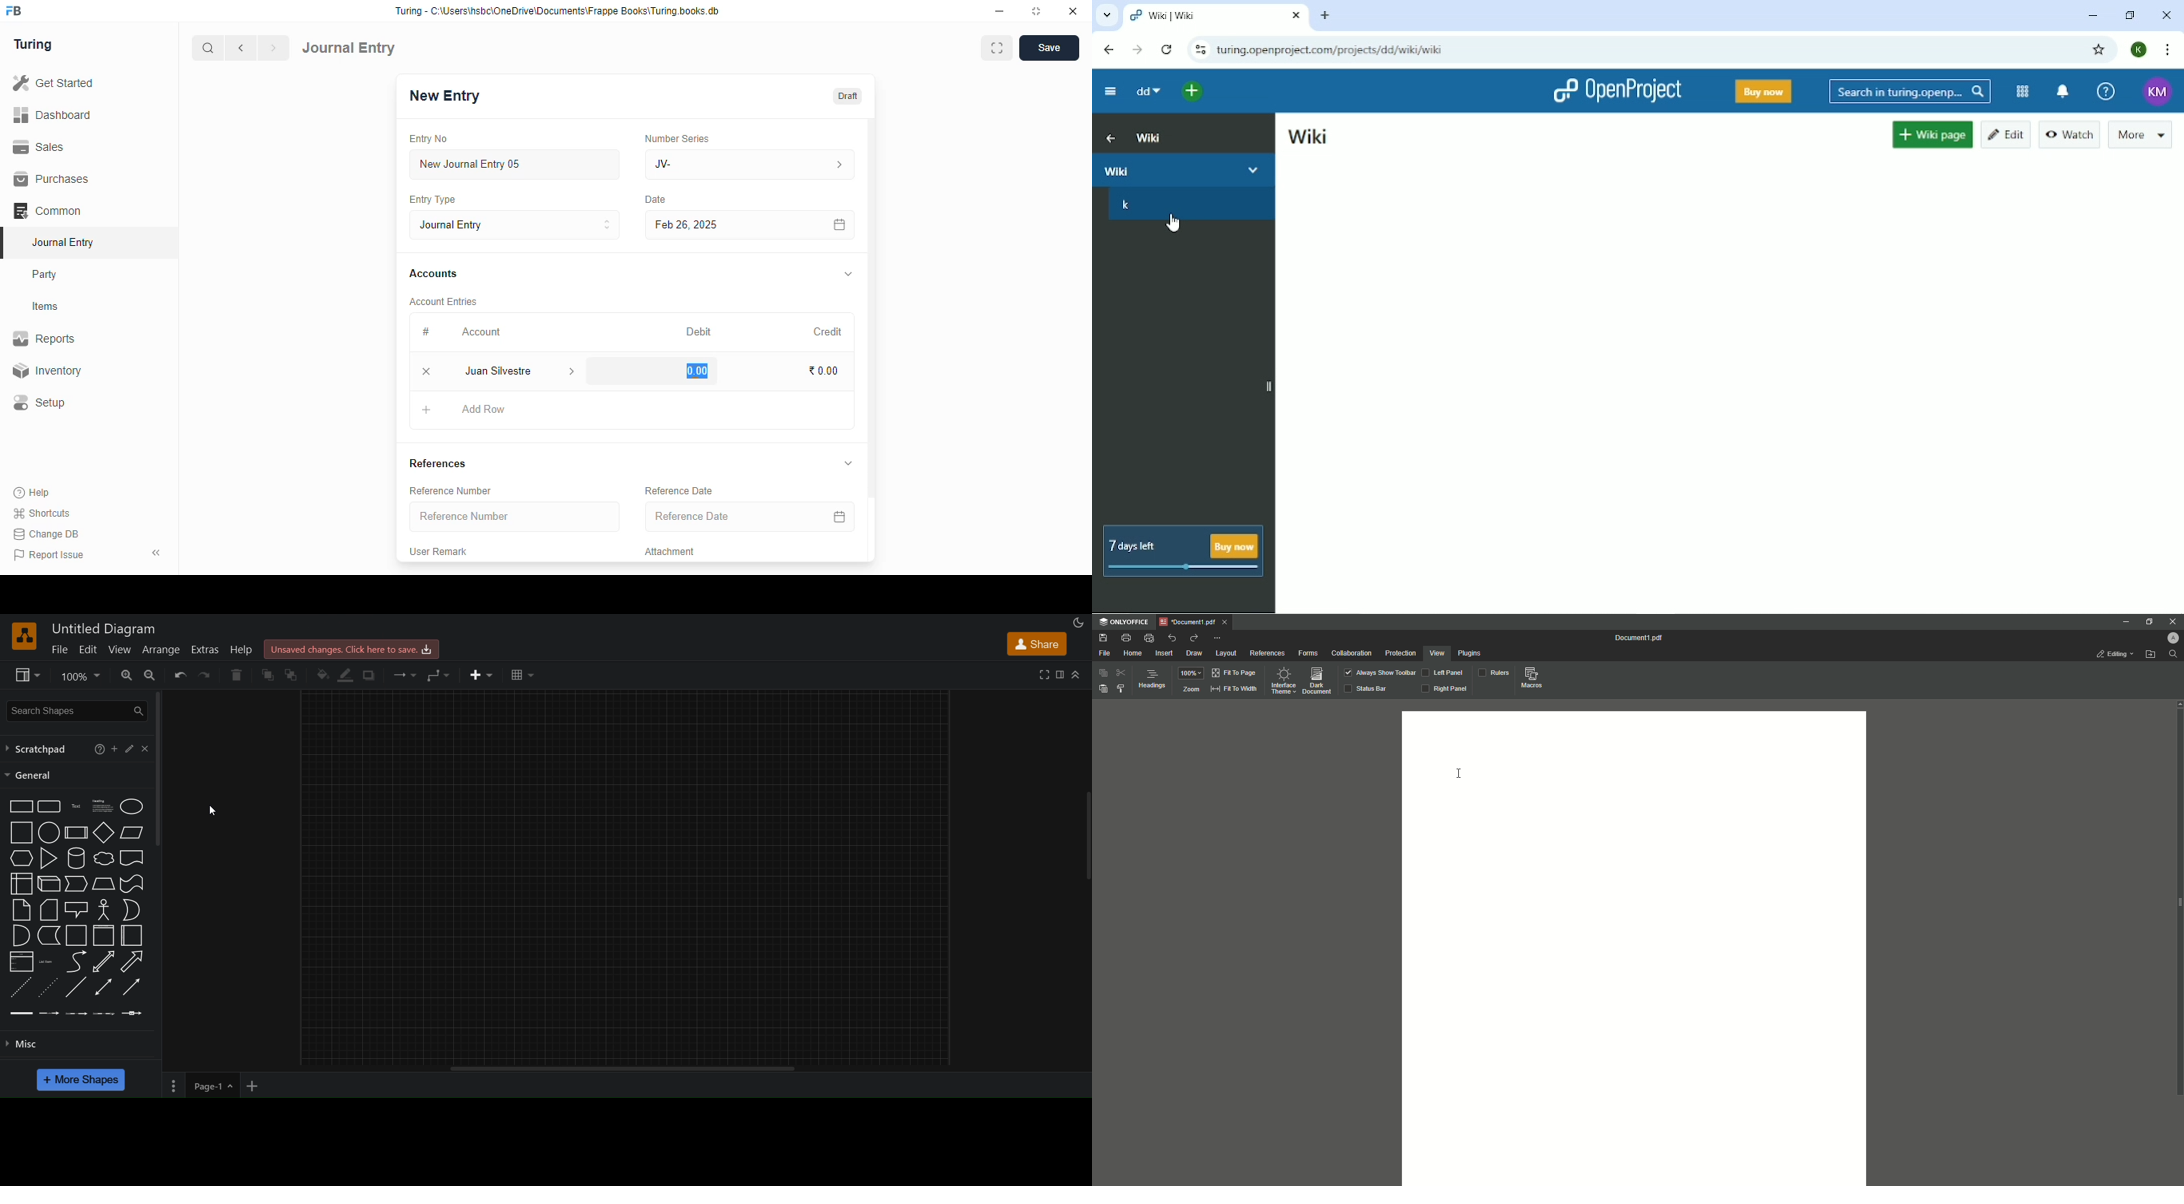 The height and width of the screenshot is (1204, 2184). What do you see at coordinates (293, 676) in the screenshot?
I see `to back` at bounding box center [293, 676].